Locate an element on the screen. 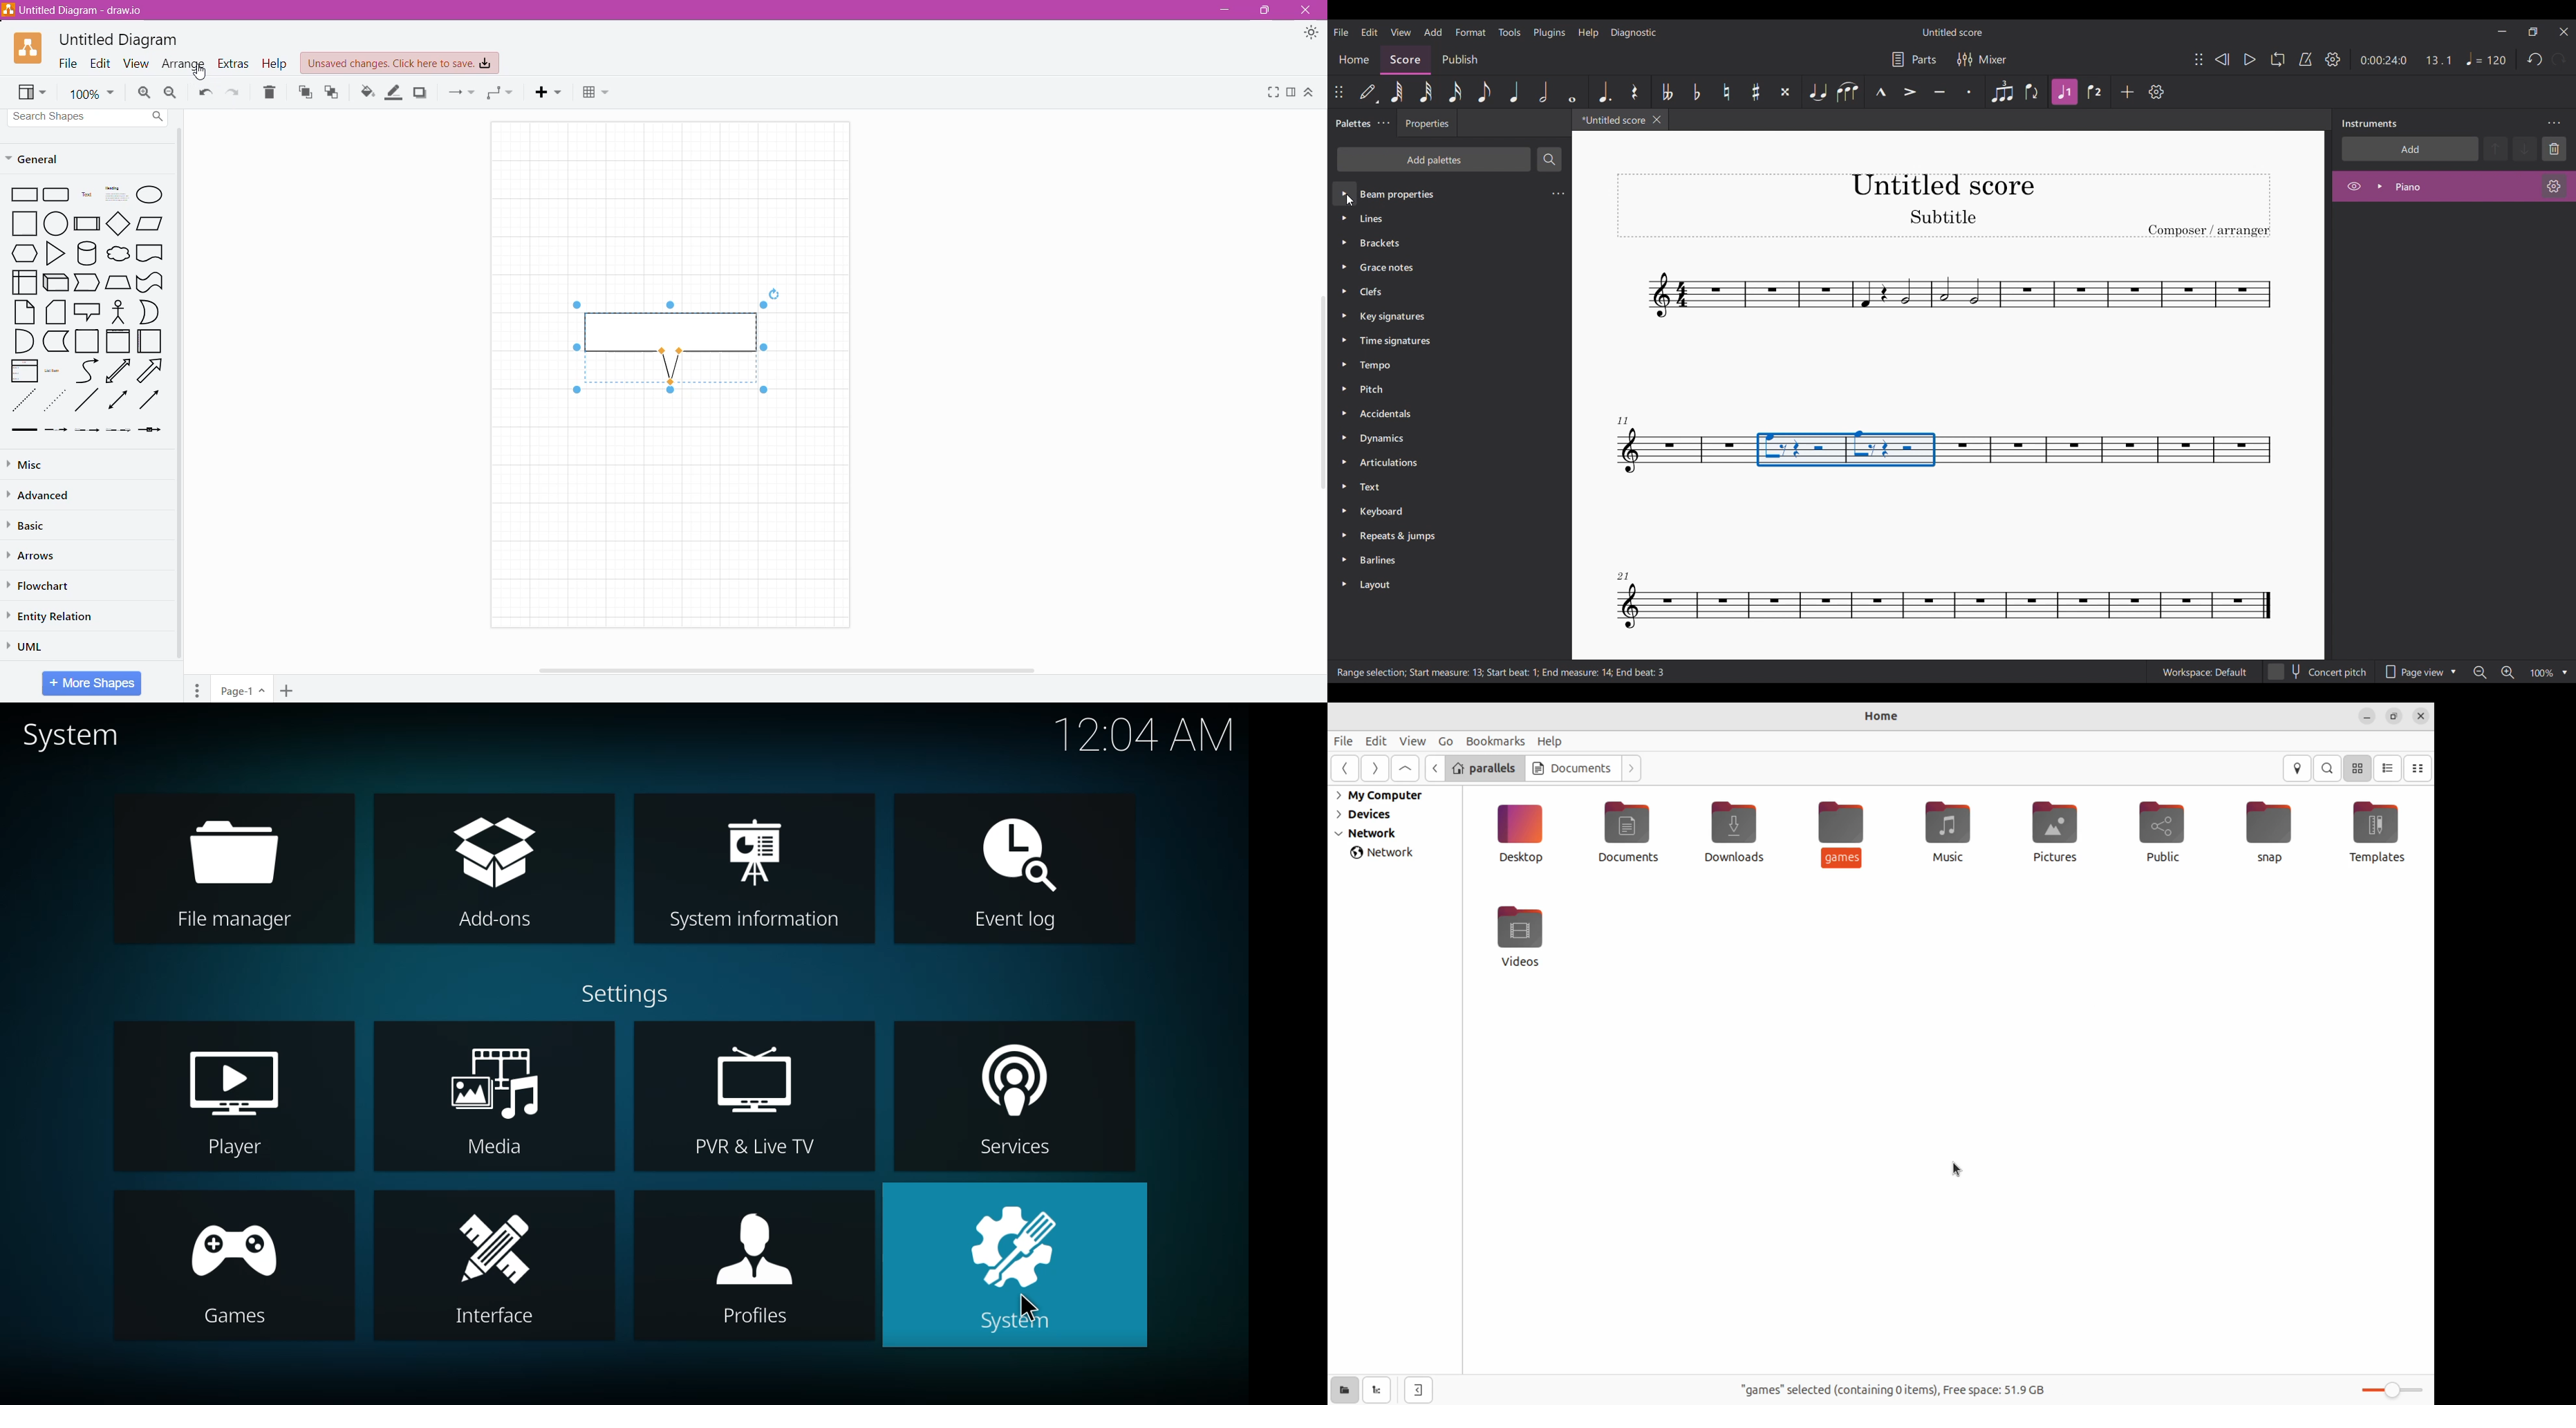  Metronome is located at coordinates (2306, 59).